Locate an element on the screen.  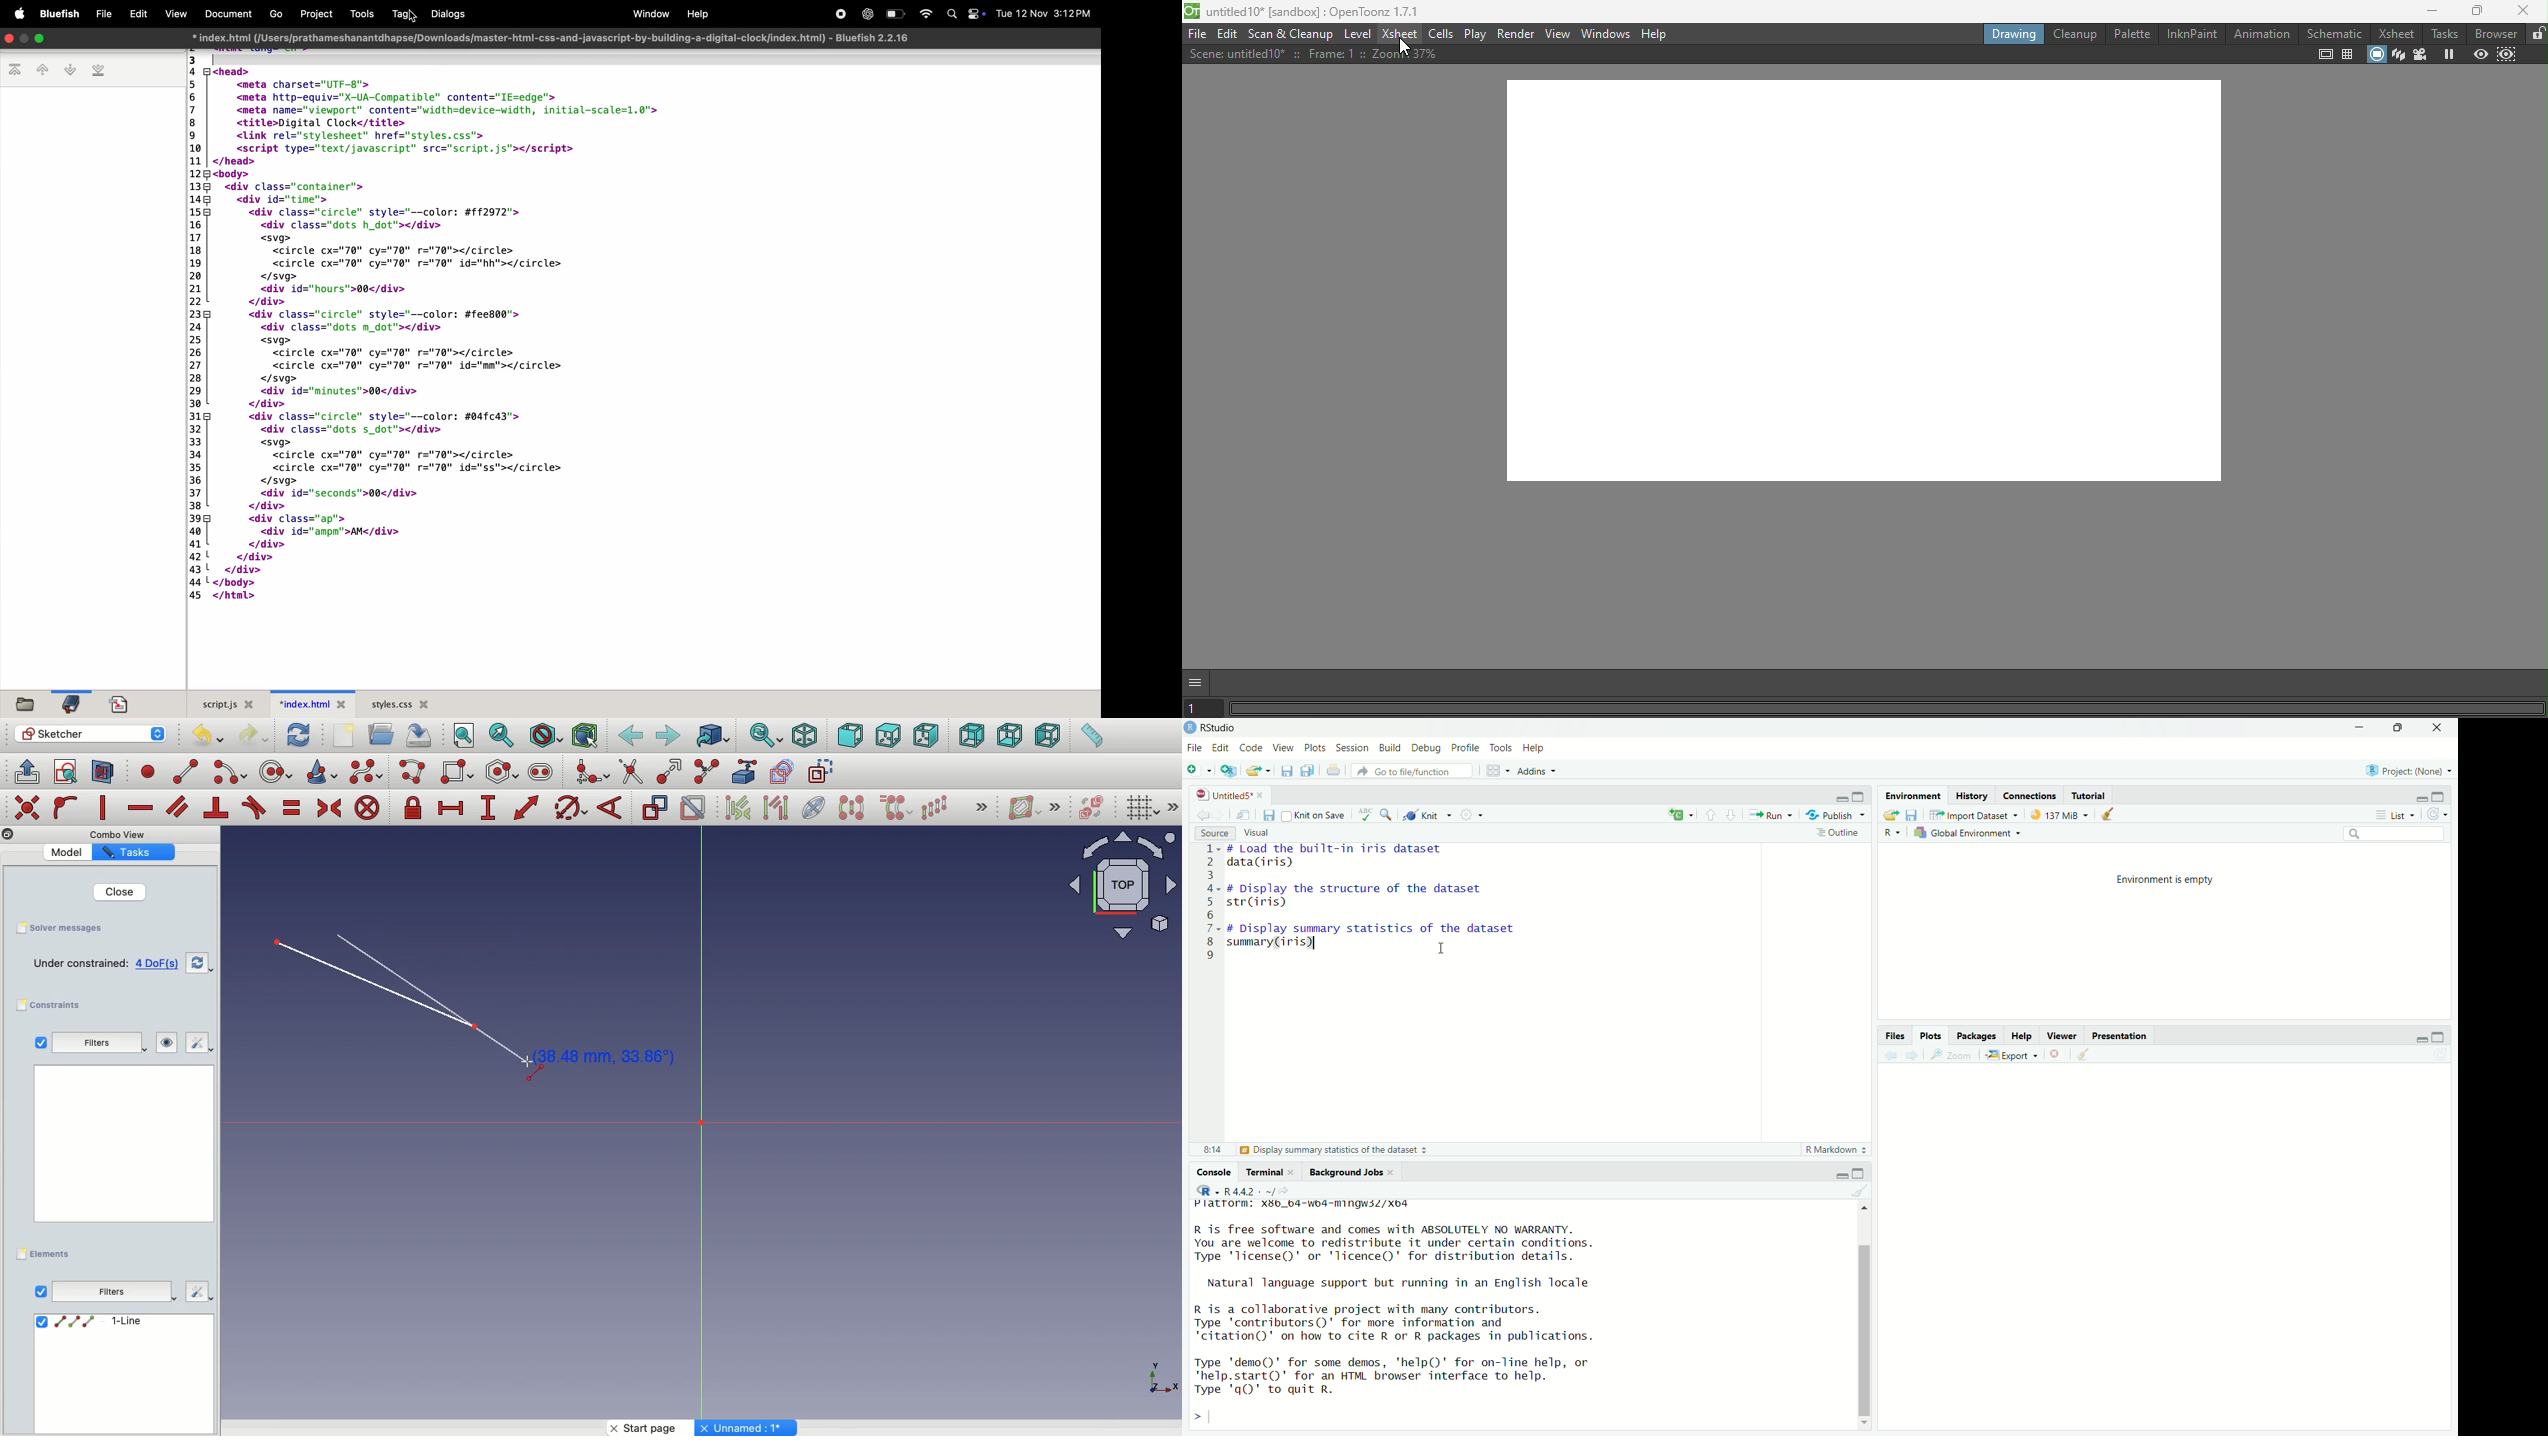
code using html, css, javascript to build a digital clock. The code contains <head> that has a <title> <link> and <script type>. <Body> contains different <id> and <class> is located at coordinates (642, 369).